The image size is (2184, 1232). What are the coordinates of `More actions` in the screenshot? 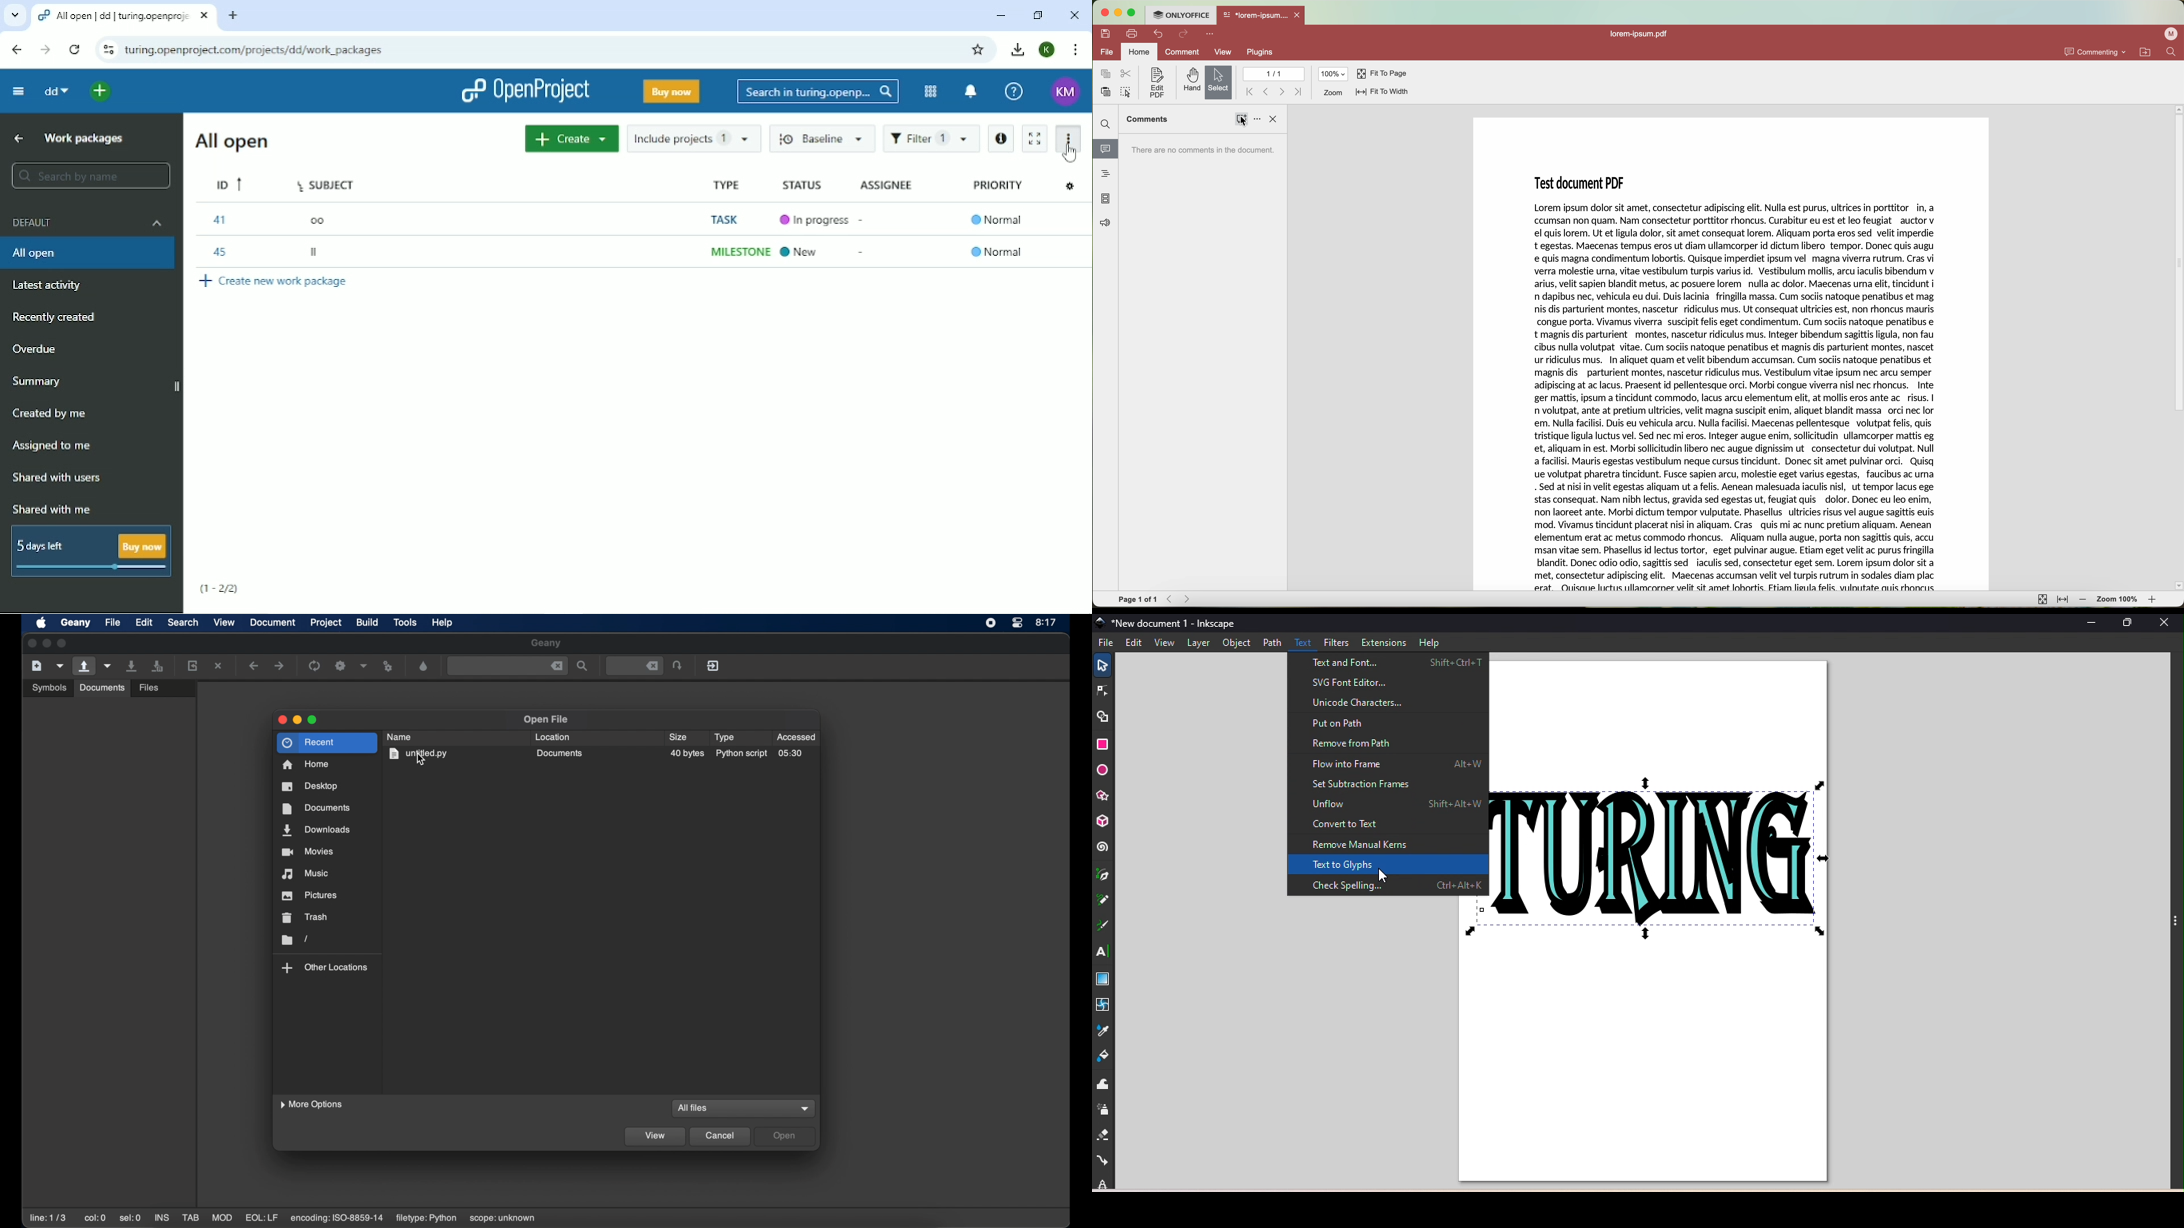 It's located at (1067, 145).